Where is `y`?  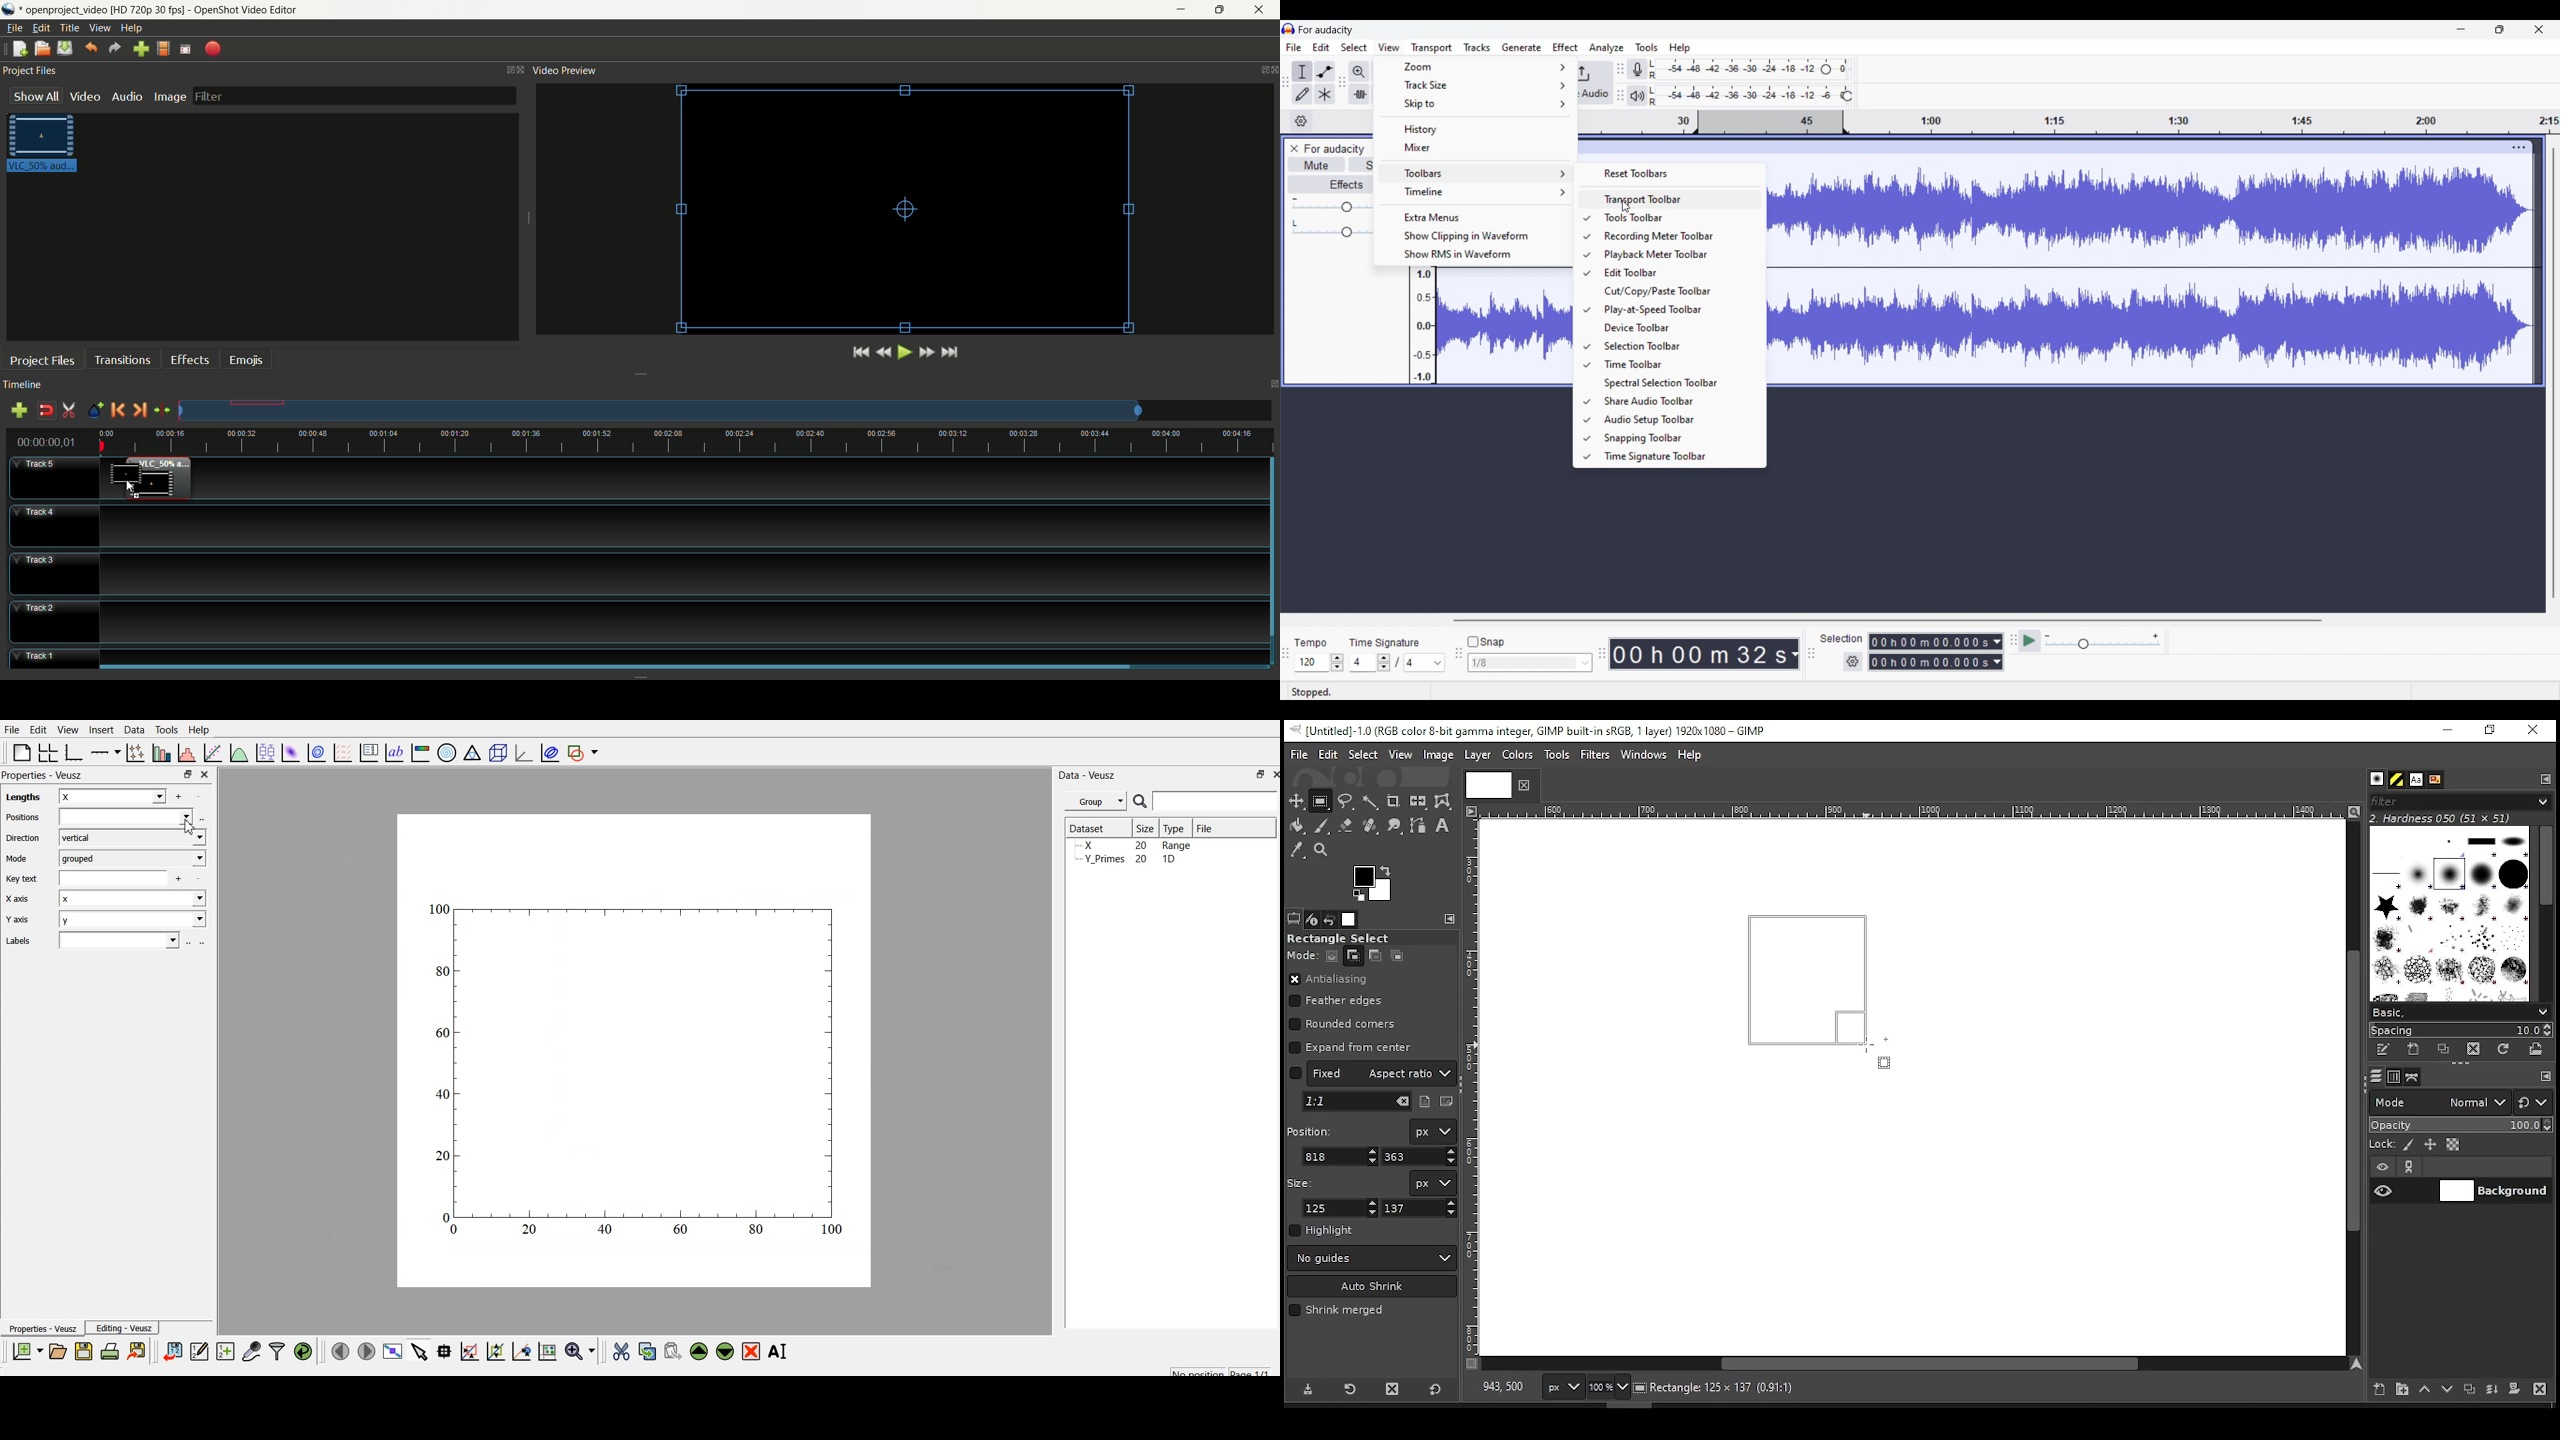
y is located at coordinates (1417, 1157).